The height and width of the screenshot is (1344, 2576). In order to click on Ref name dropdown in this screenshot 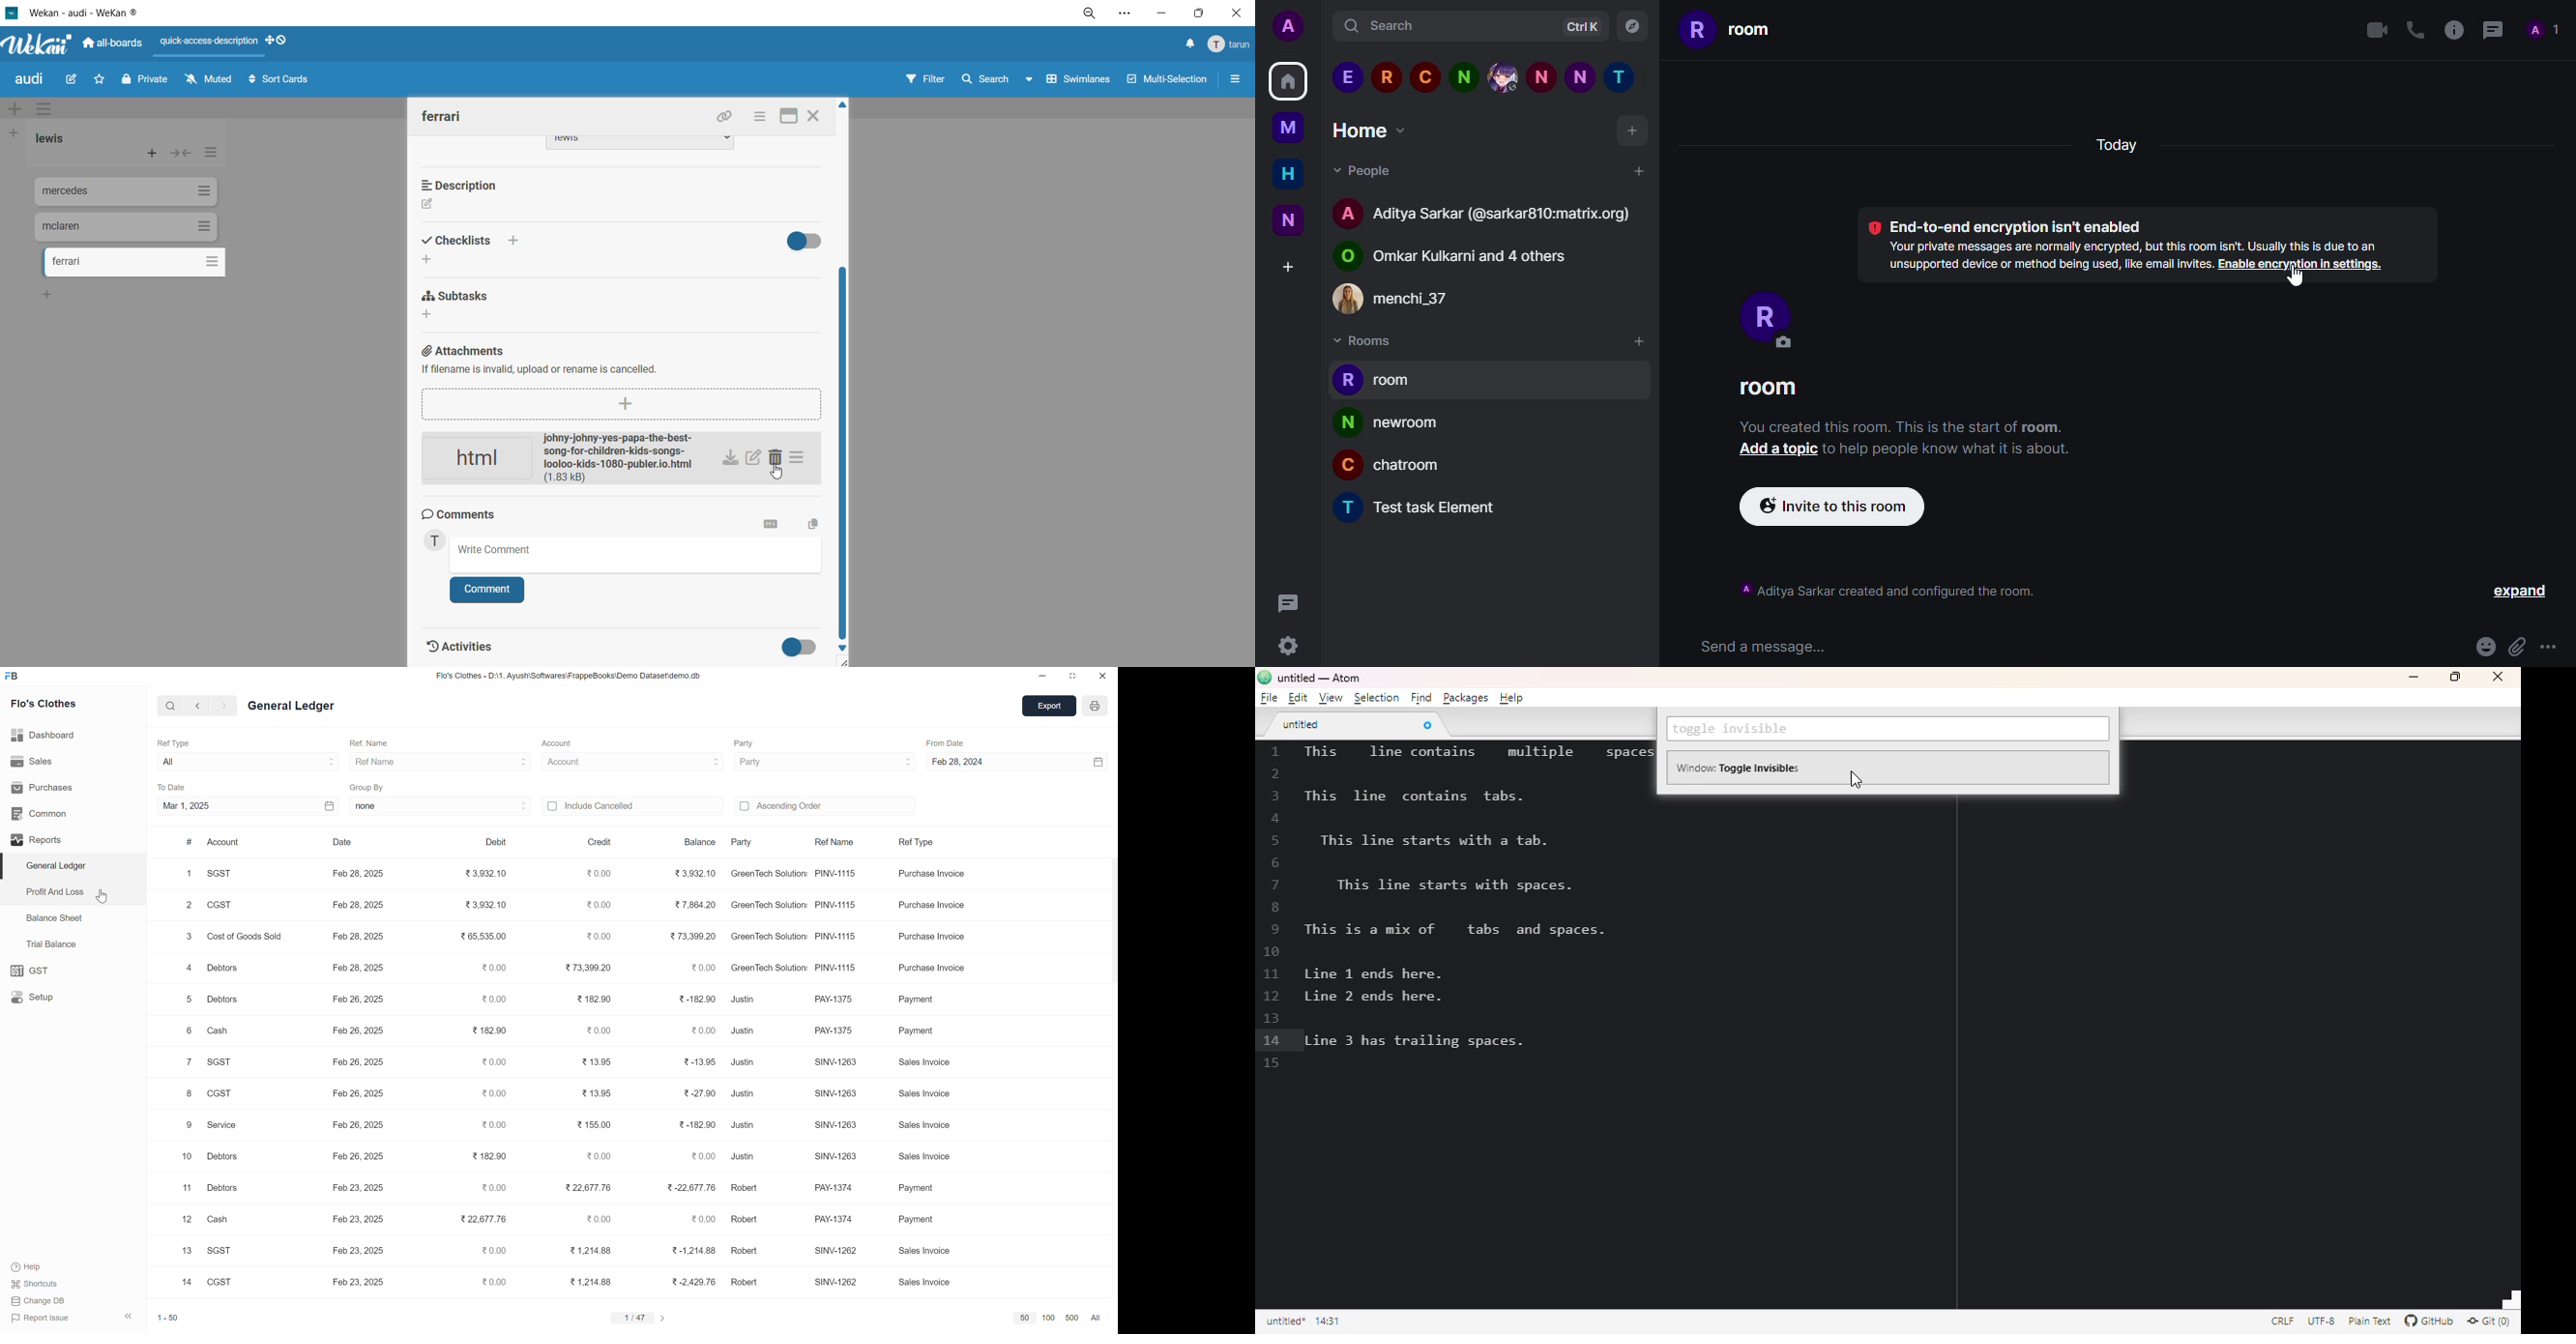, I will do `click(502, 761)`.